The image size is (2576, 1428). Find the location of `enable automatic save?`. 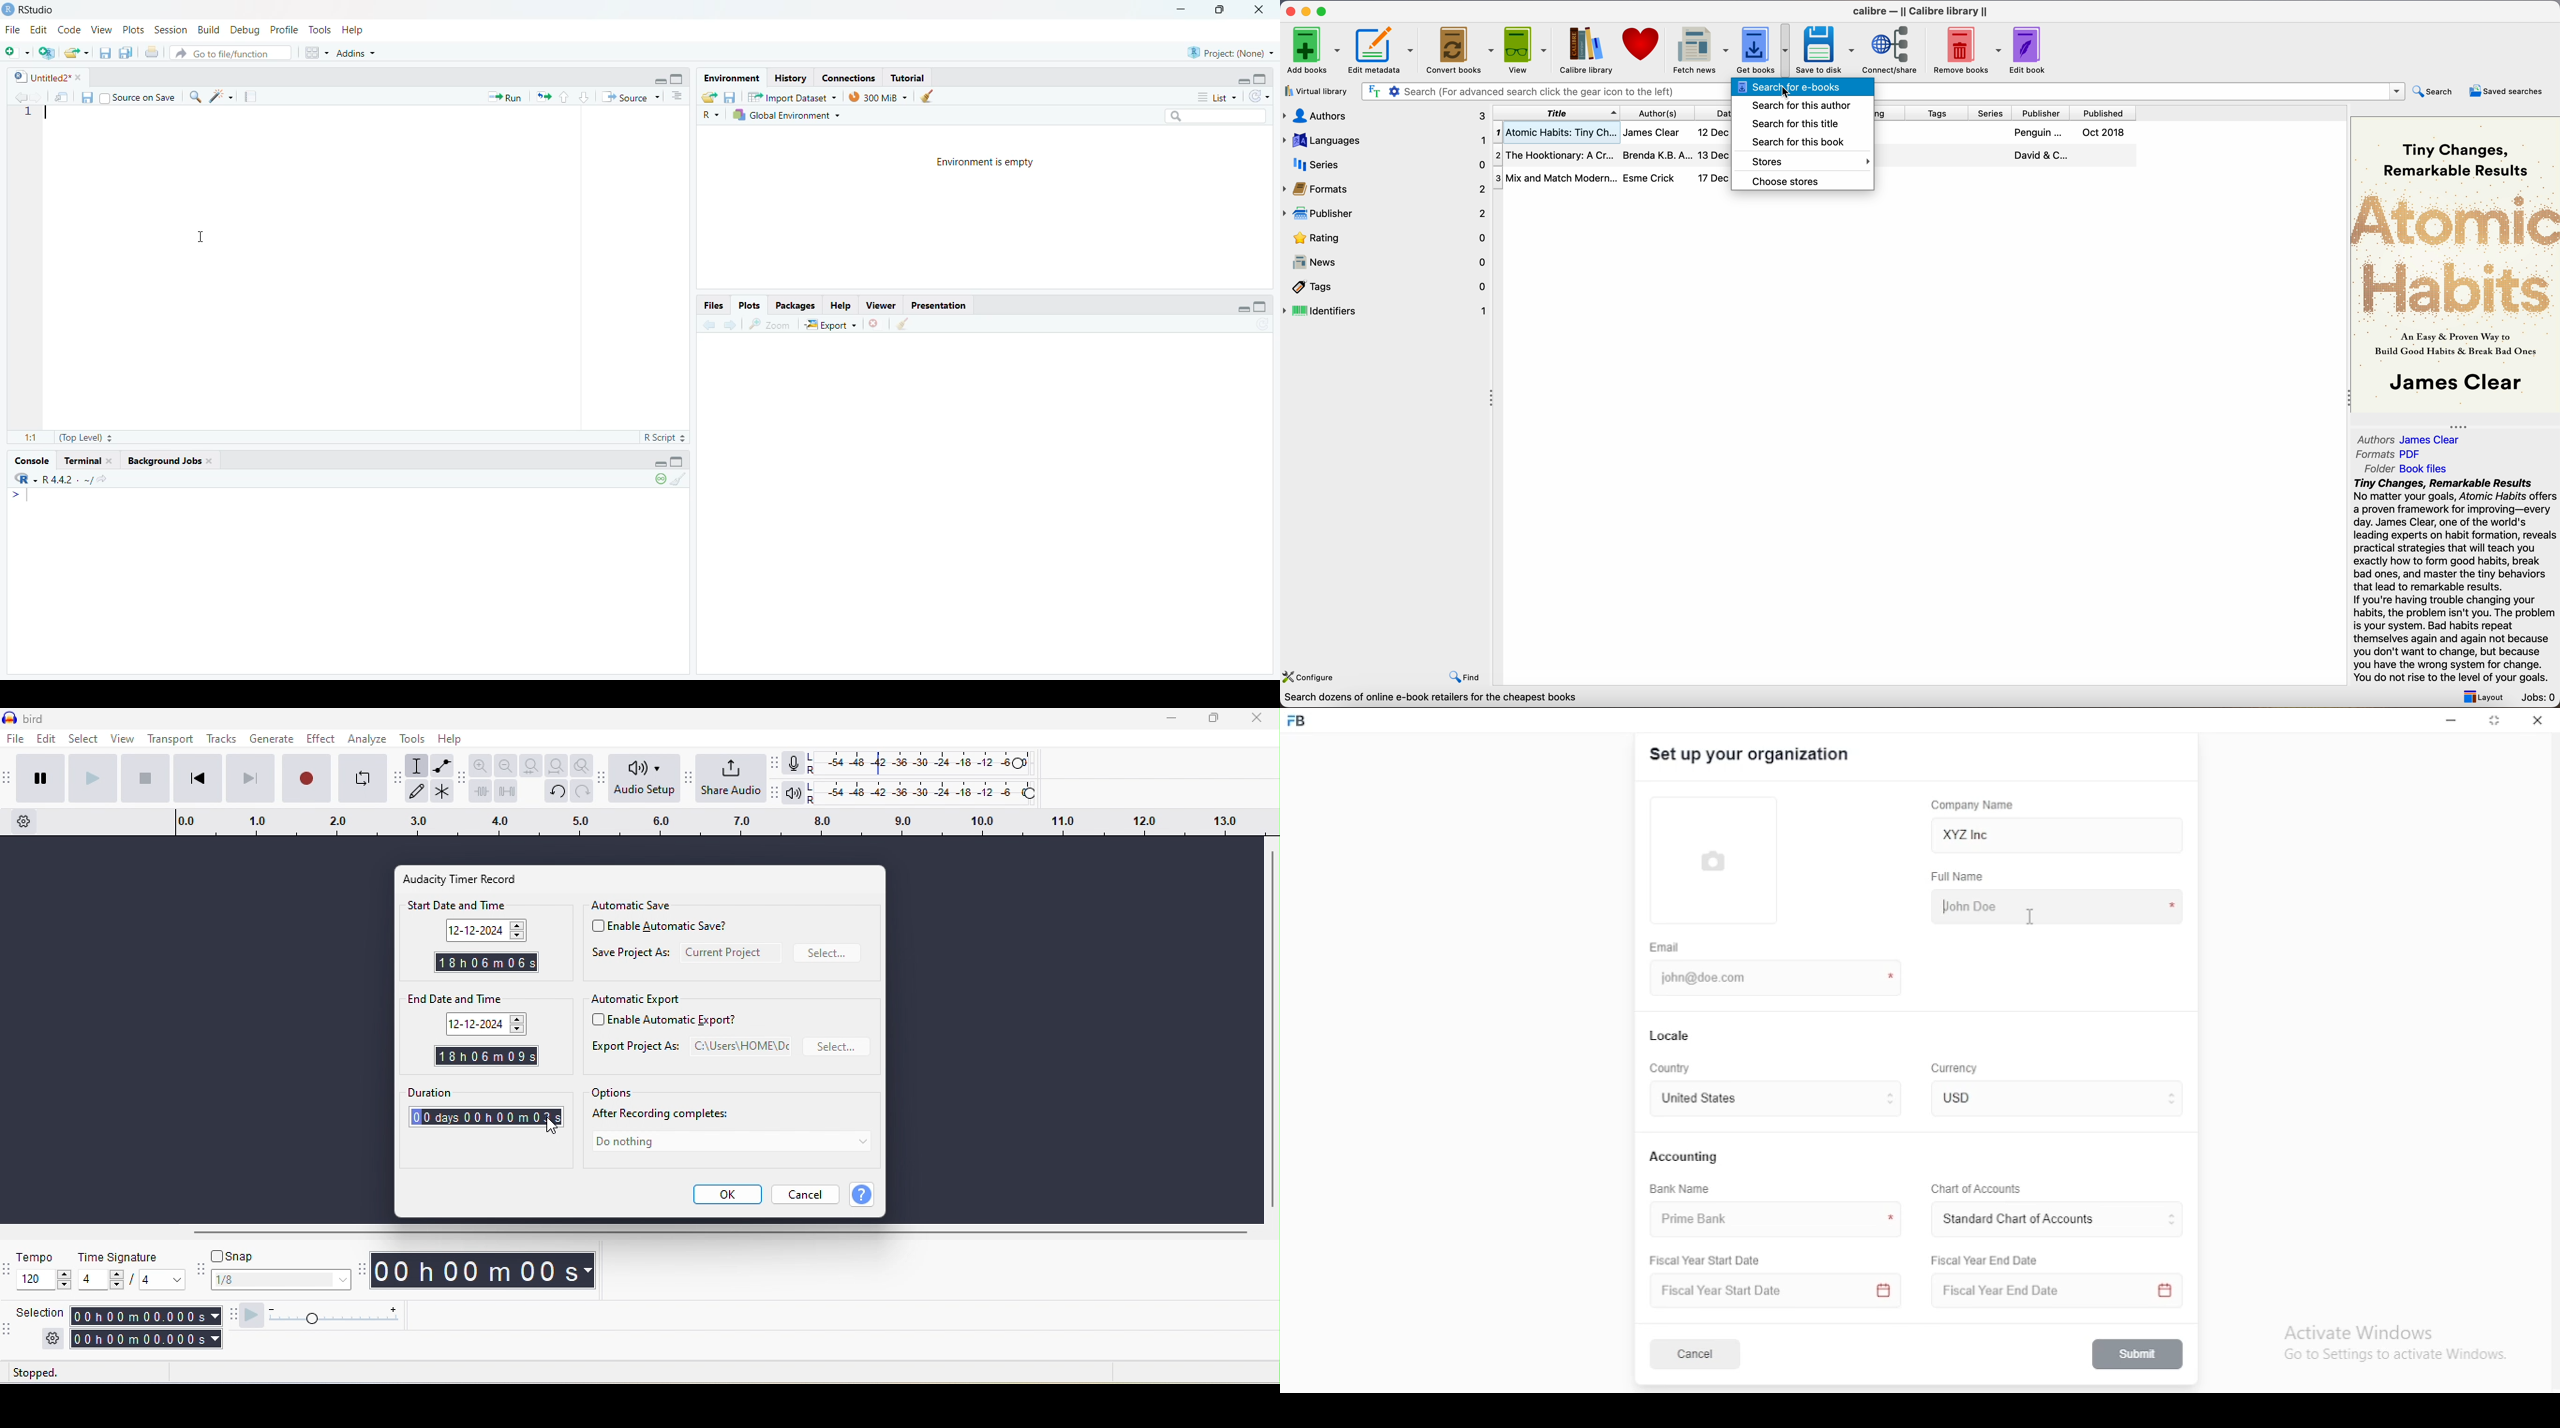

enable automatic save? is located at coordinates (667, 929).